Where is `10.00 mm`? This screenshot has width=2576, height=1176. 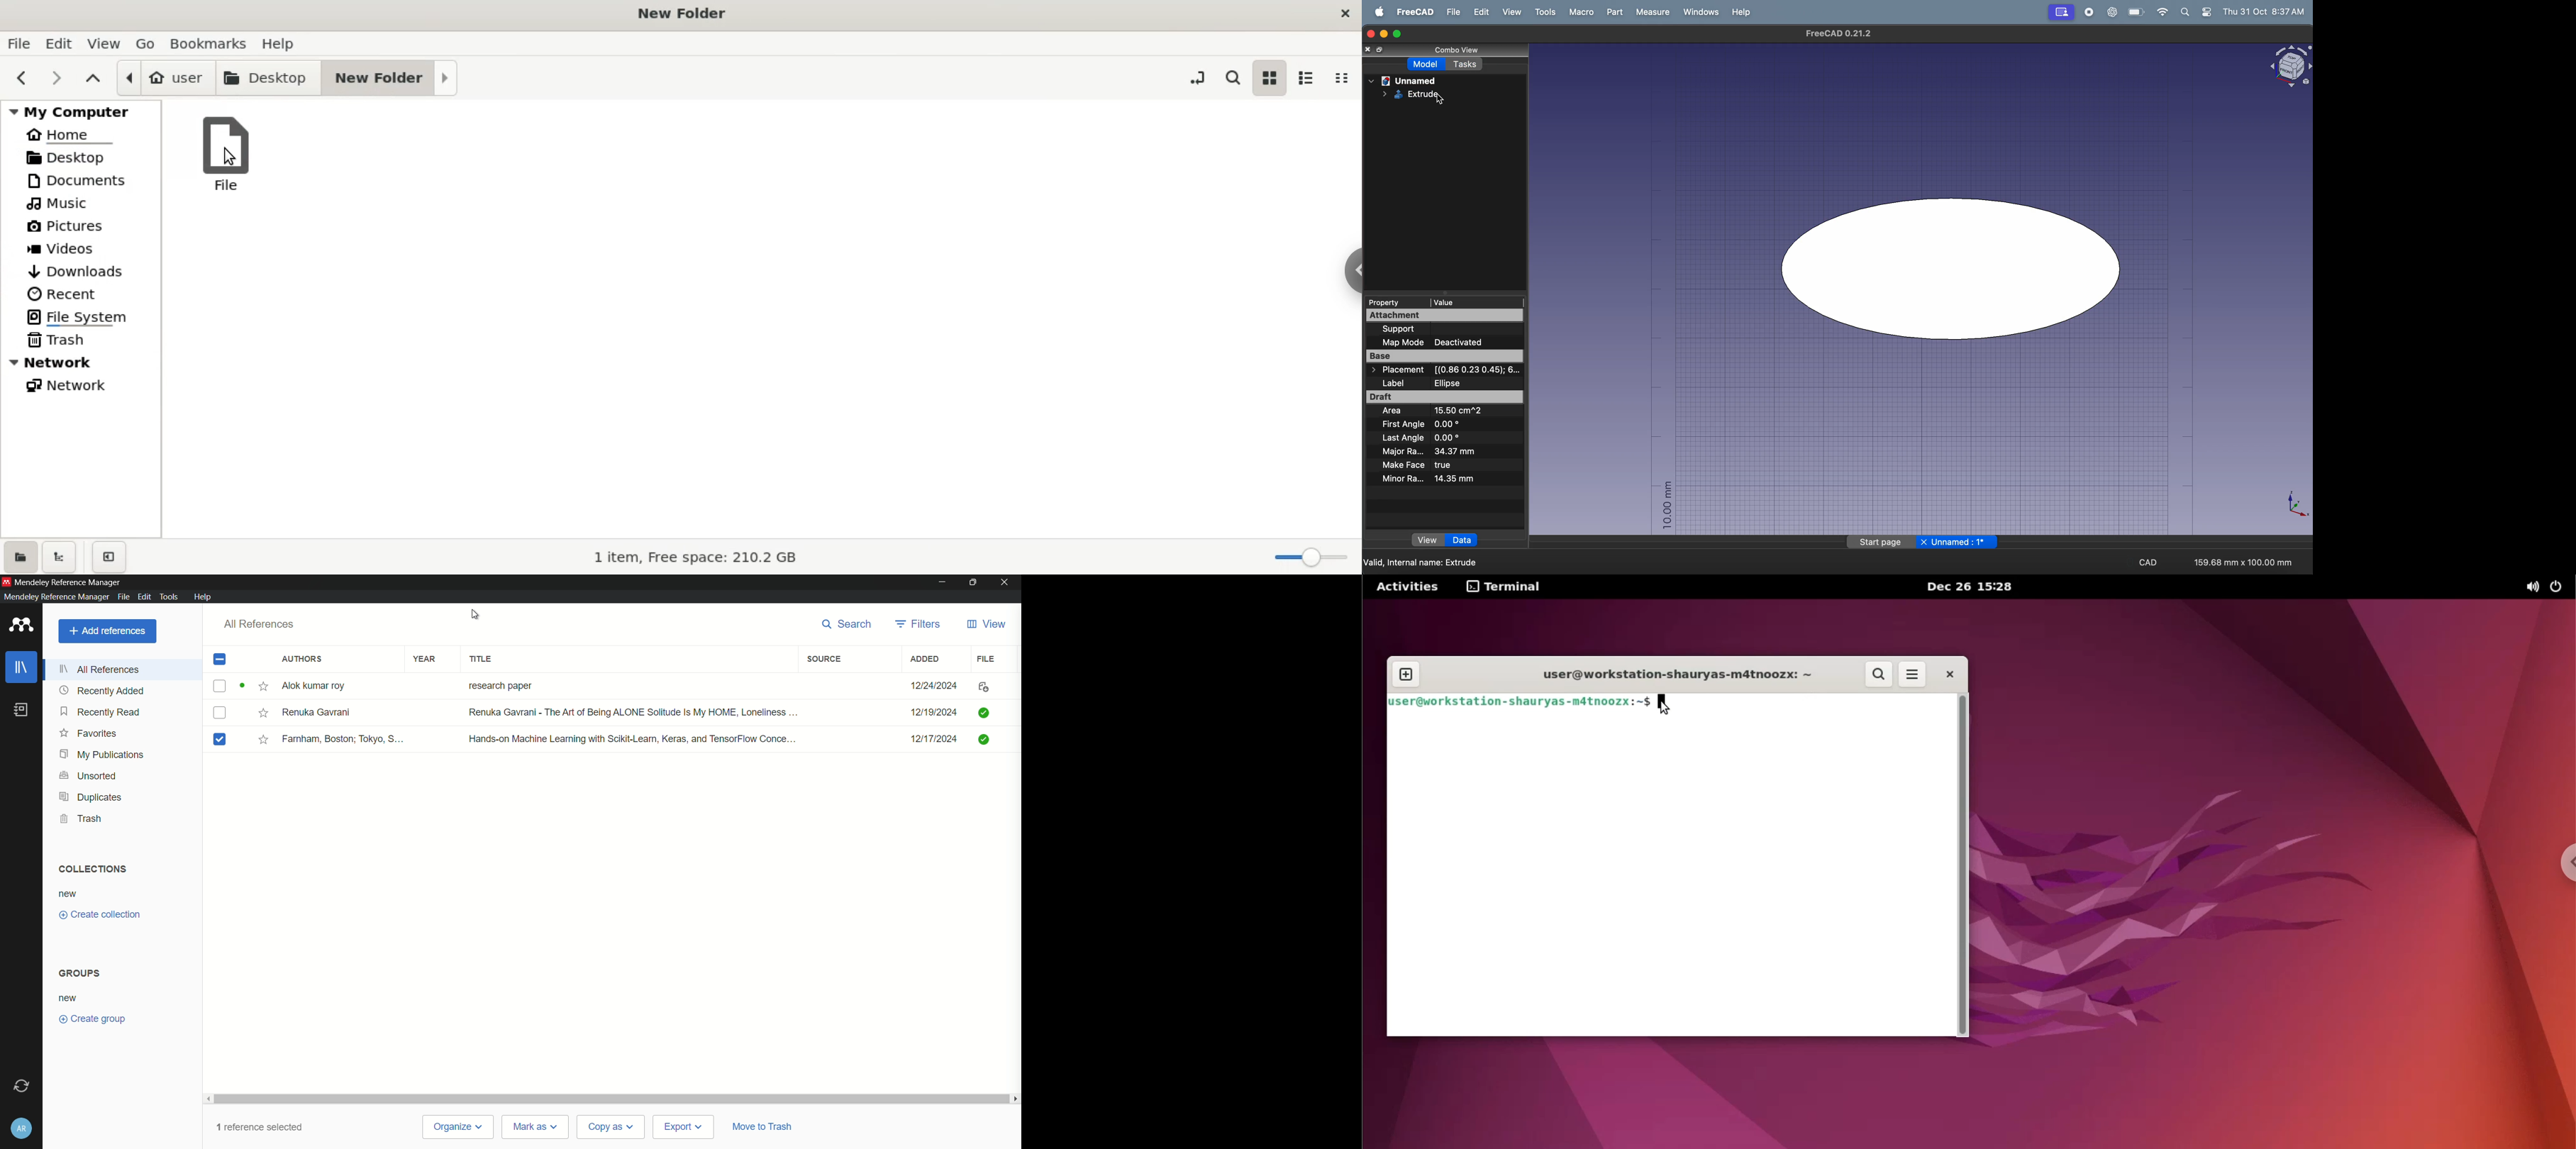
10.00 mm is located at coordinates (1667, 501).